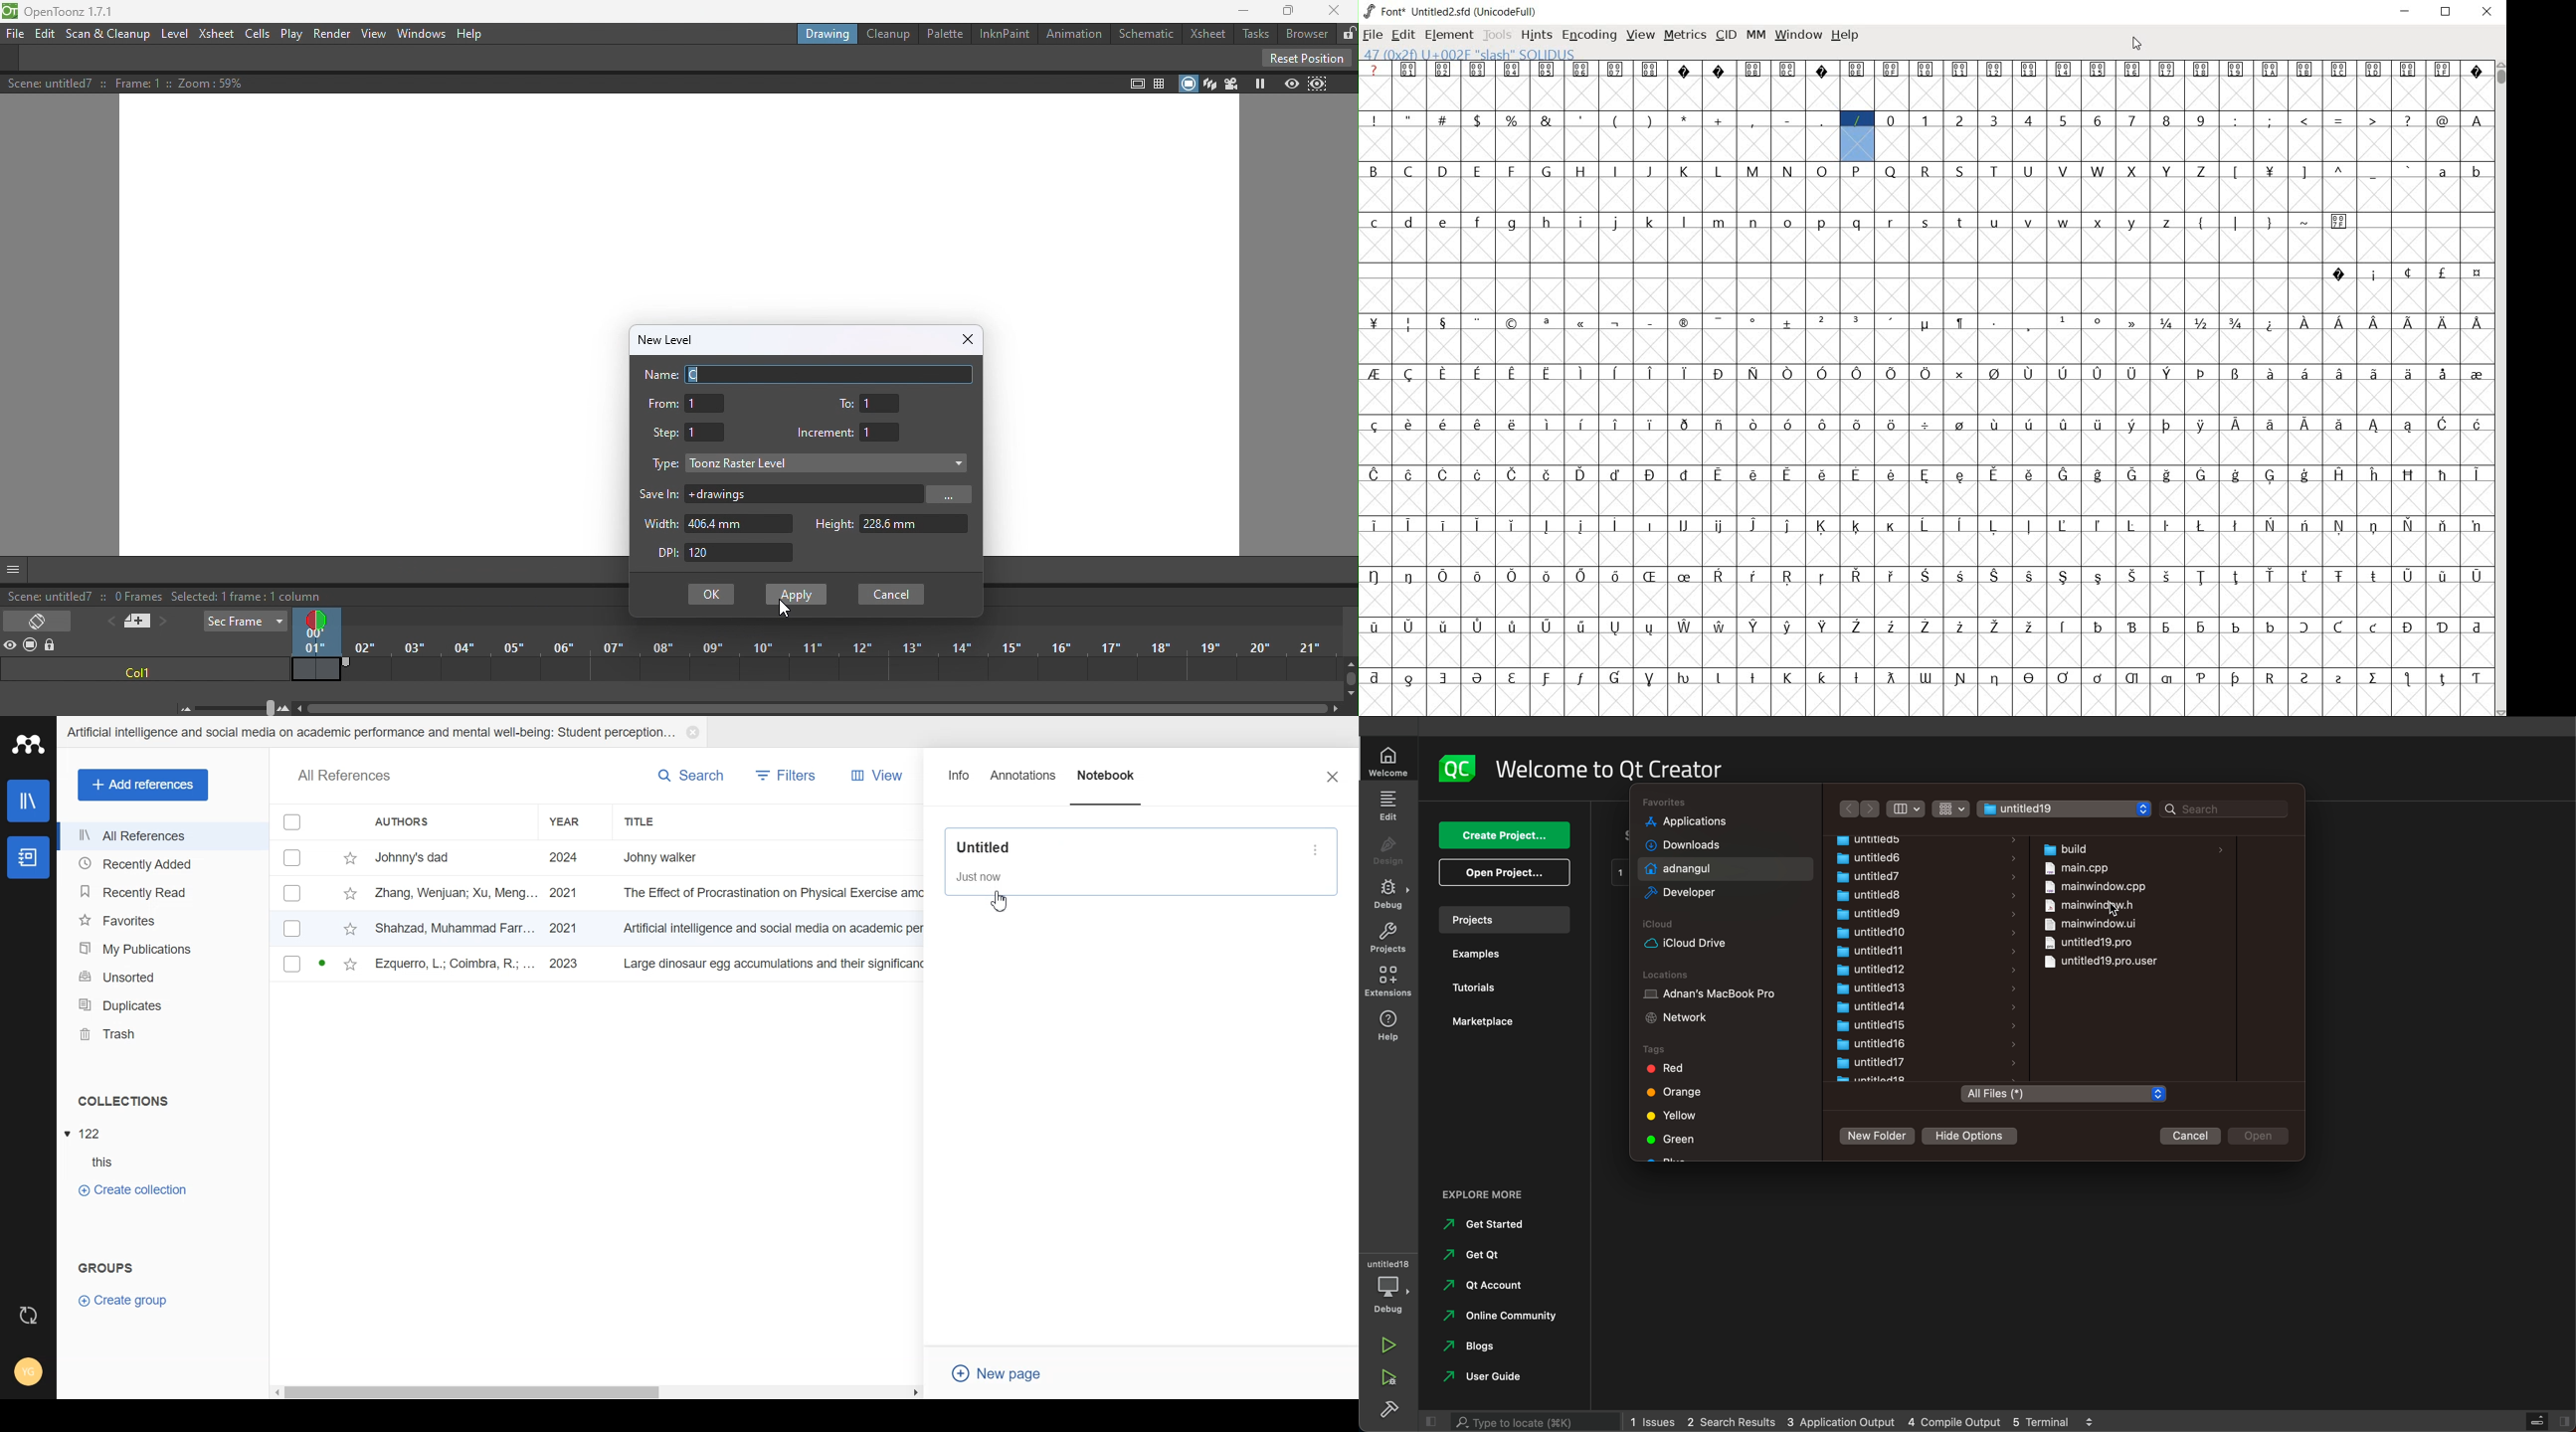  Describe the element at coordinates (1546, 170) in the screenshot. I see `glyph` at that location.